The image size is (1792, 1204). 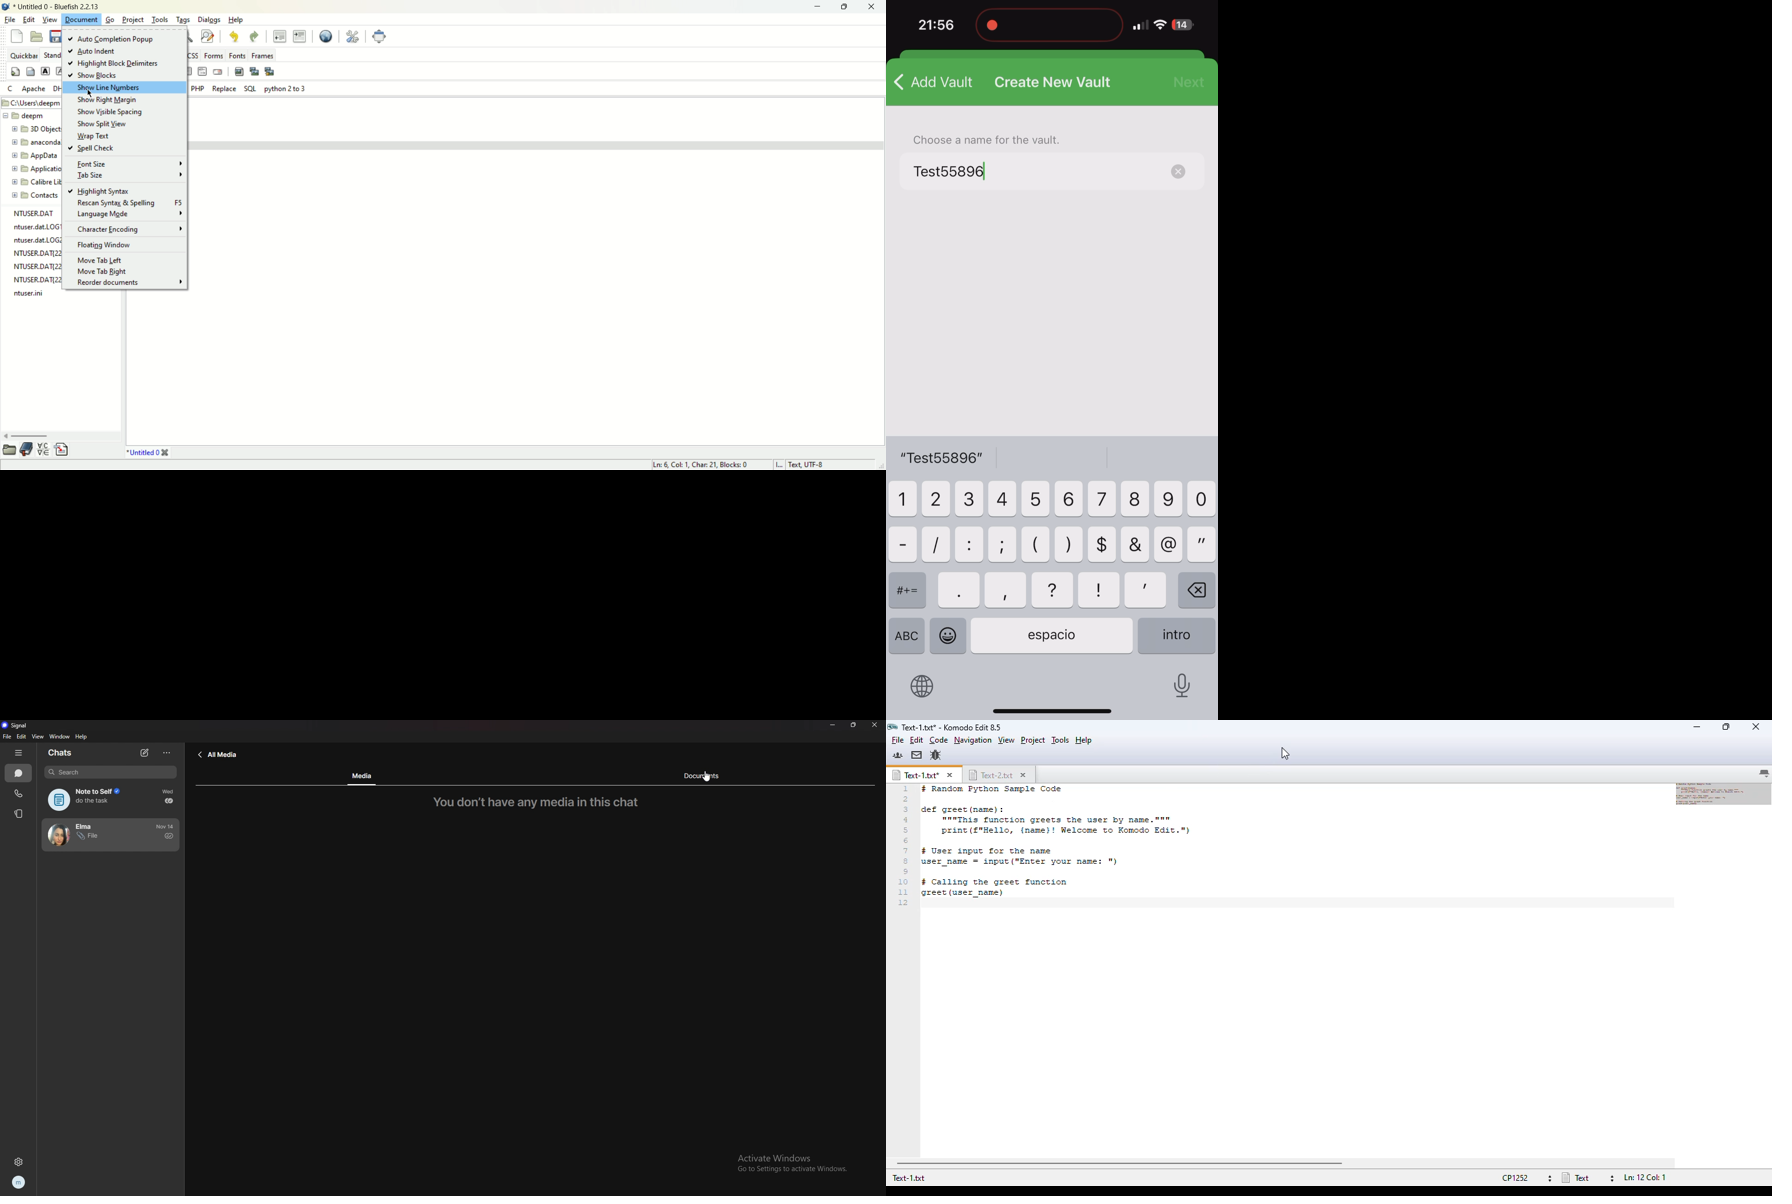 I want to click on chats, so click(x=19, y=773).